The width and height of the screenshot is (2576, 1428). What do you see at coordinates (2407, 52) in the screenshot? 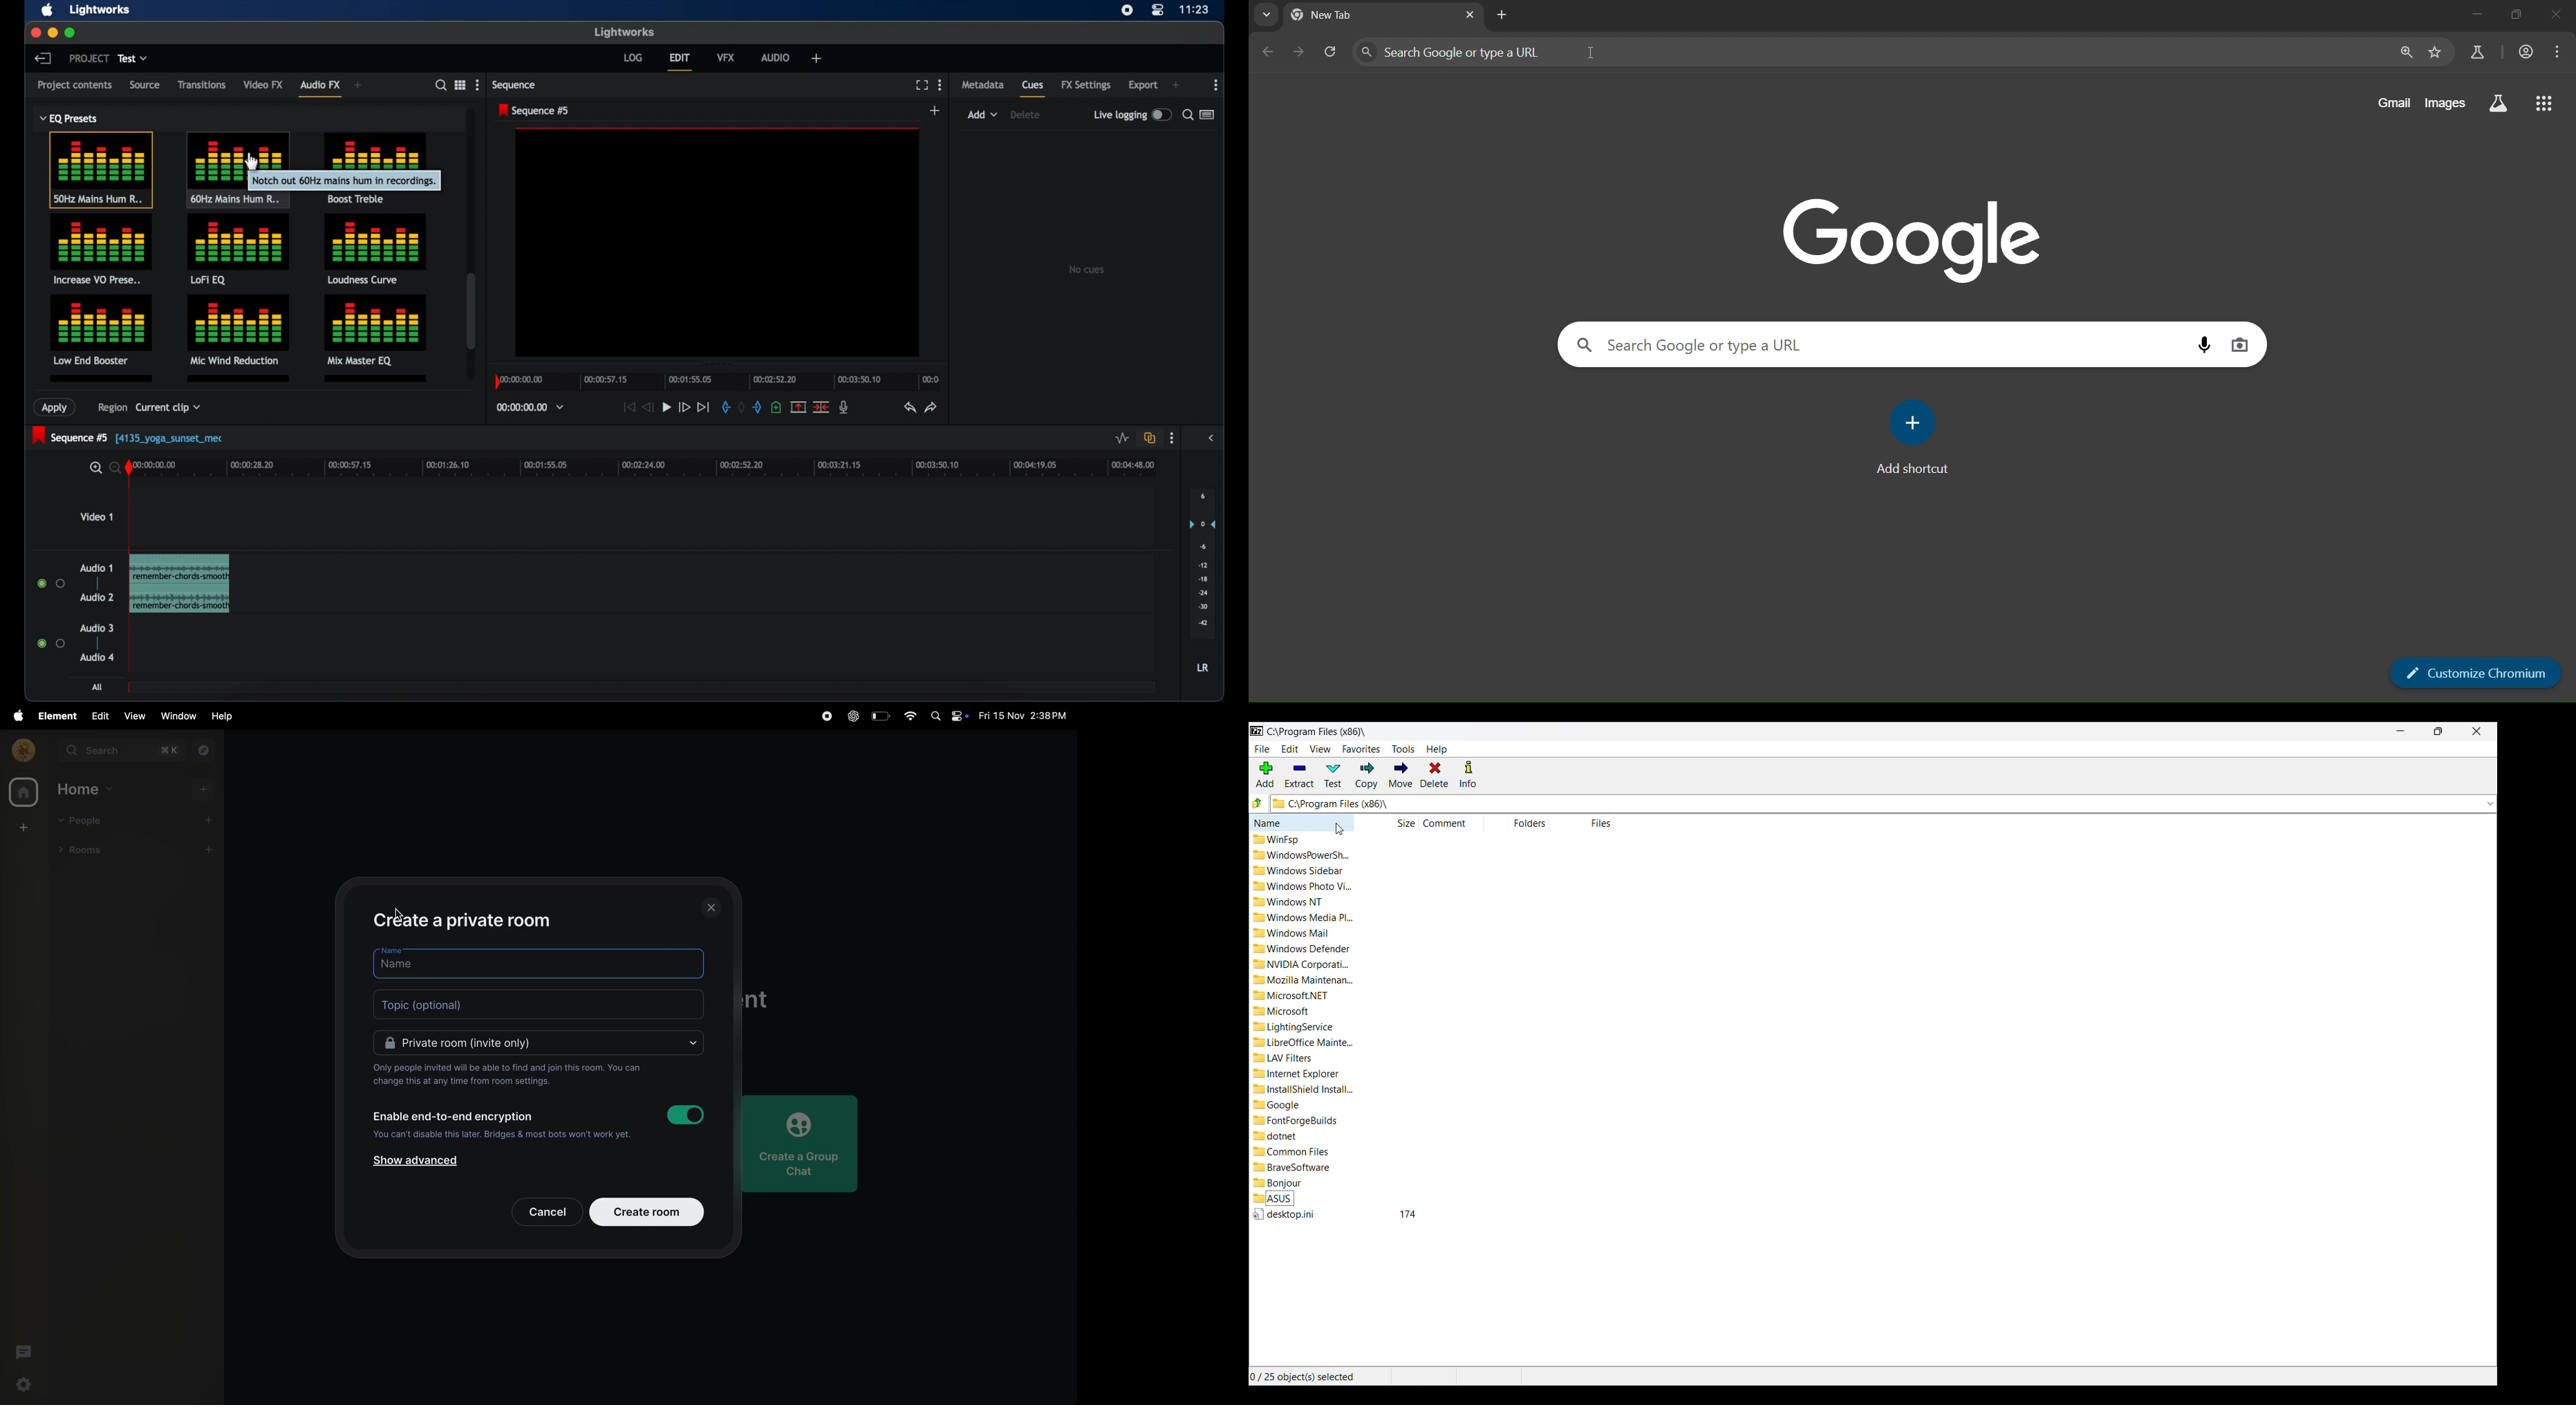
I see `zoom` at bounding box center [2407, 52].